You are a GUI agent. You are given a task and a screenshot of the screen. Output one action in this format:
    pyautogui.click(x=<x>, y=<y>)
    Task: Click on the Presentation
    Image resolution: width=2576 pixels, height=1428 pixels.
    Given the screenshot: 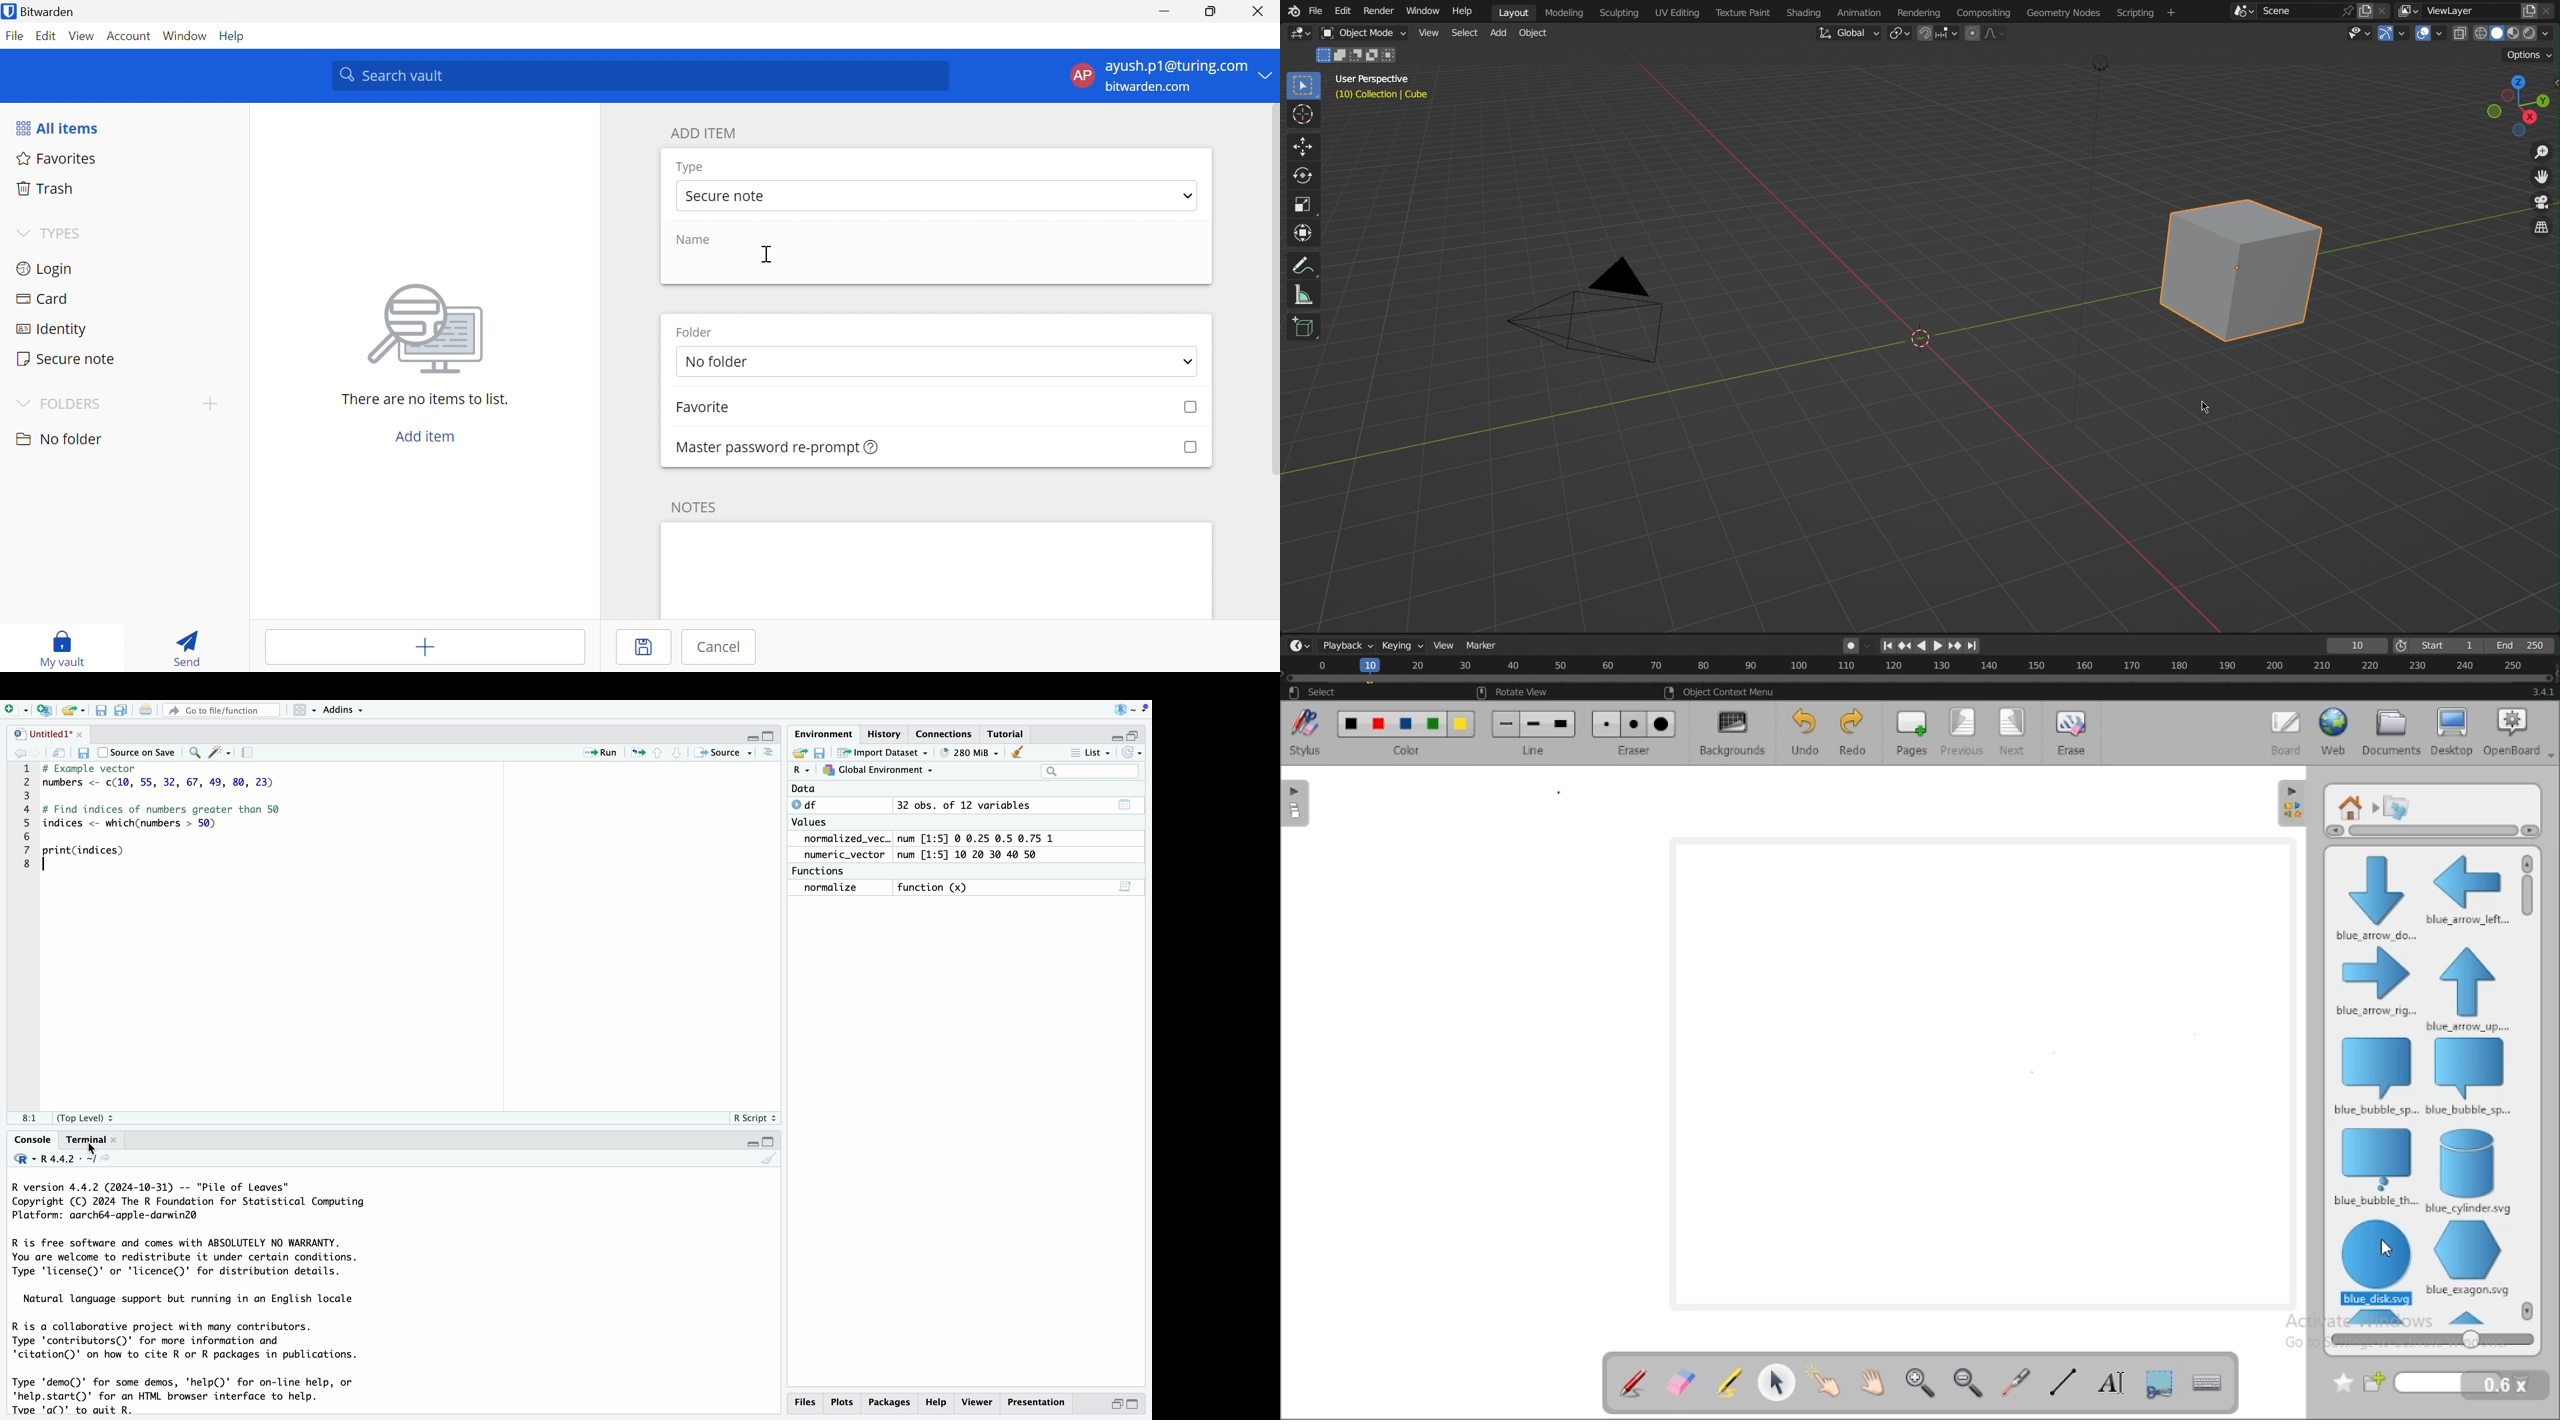 What is the action you would take?
    pyautogui.click(x=1035, y=1400)
    